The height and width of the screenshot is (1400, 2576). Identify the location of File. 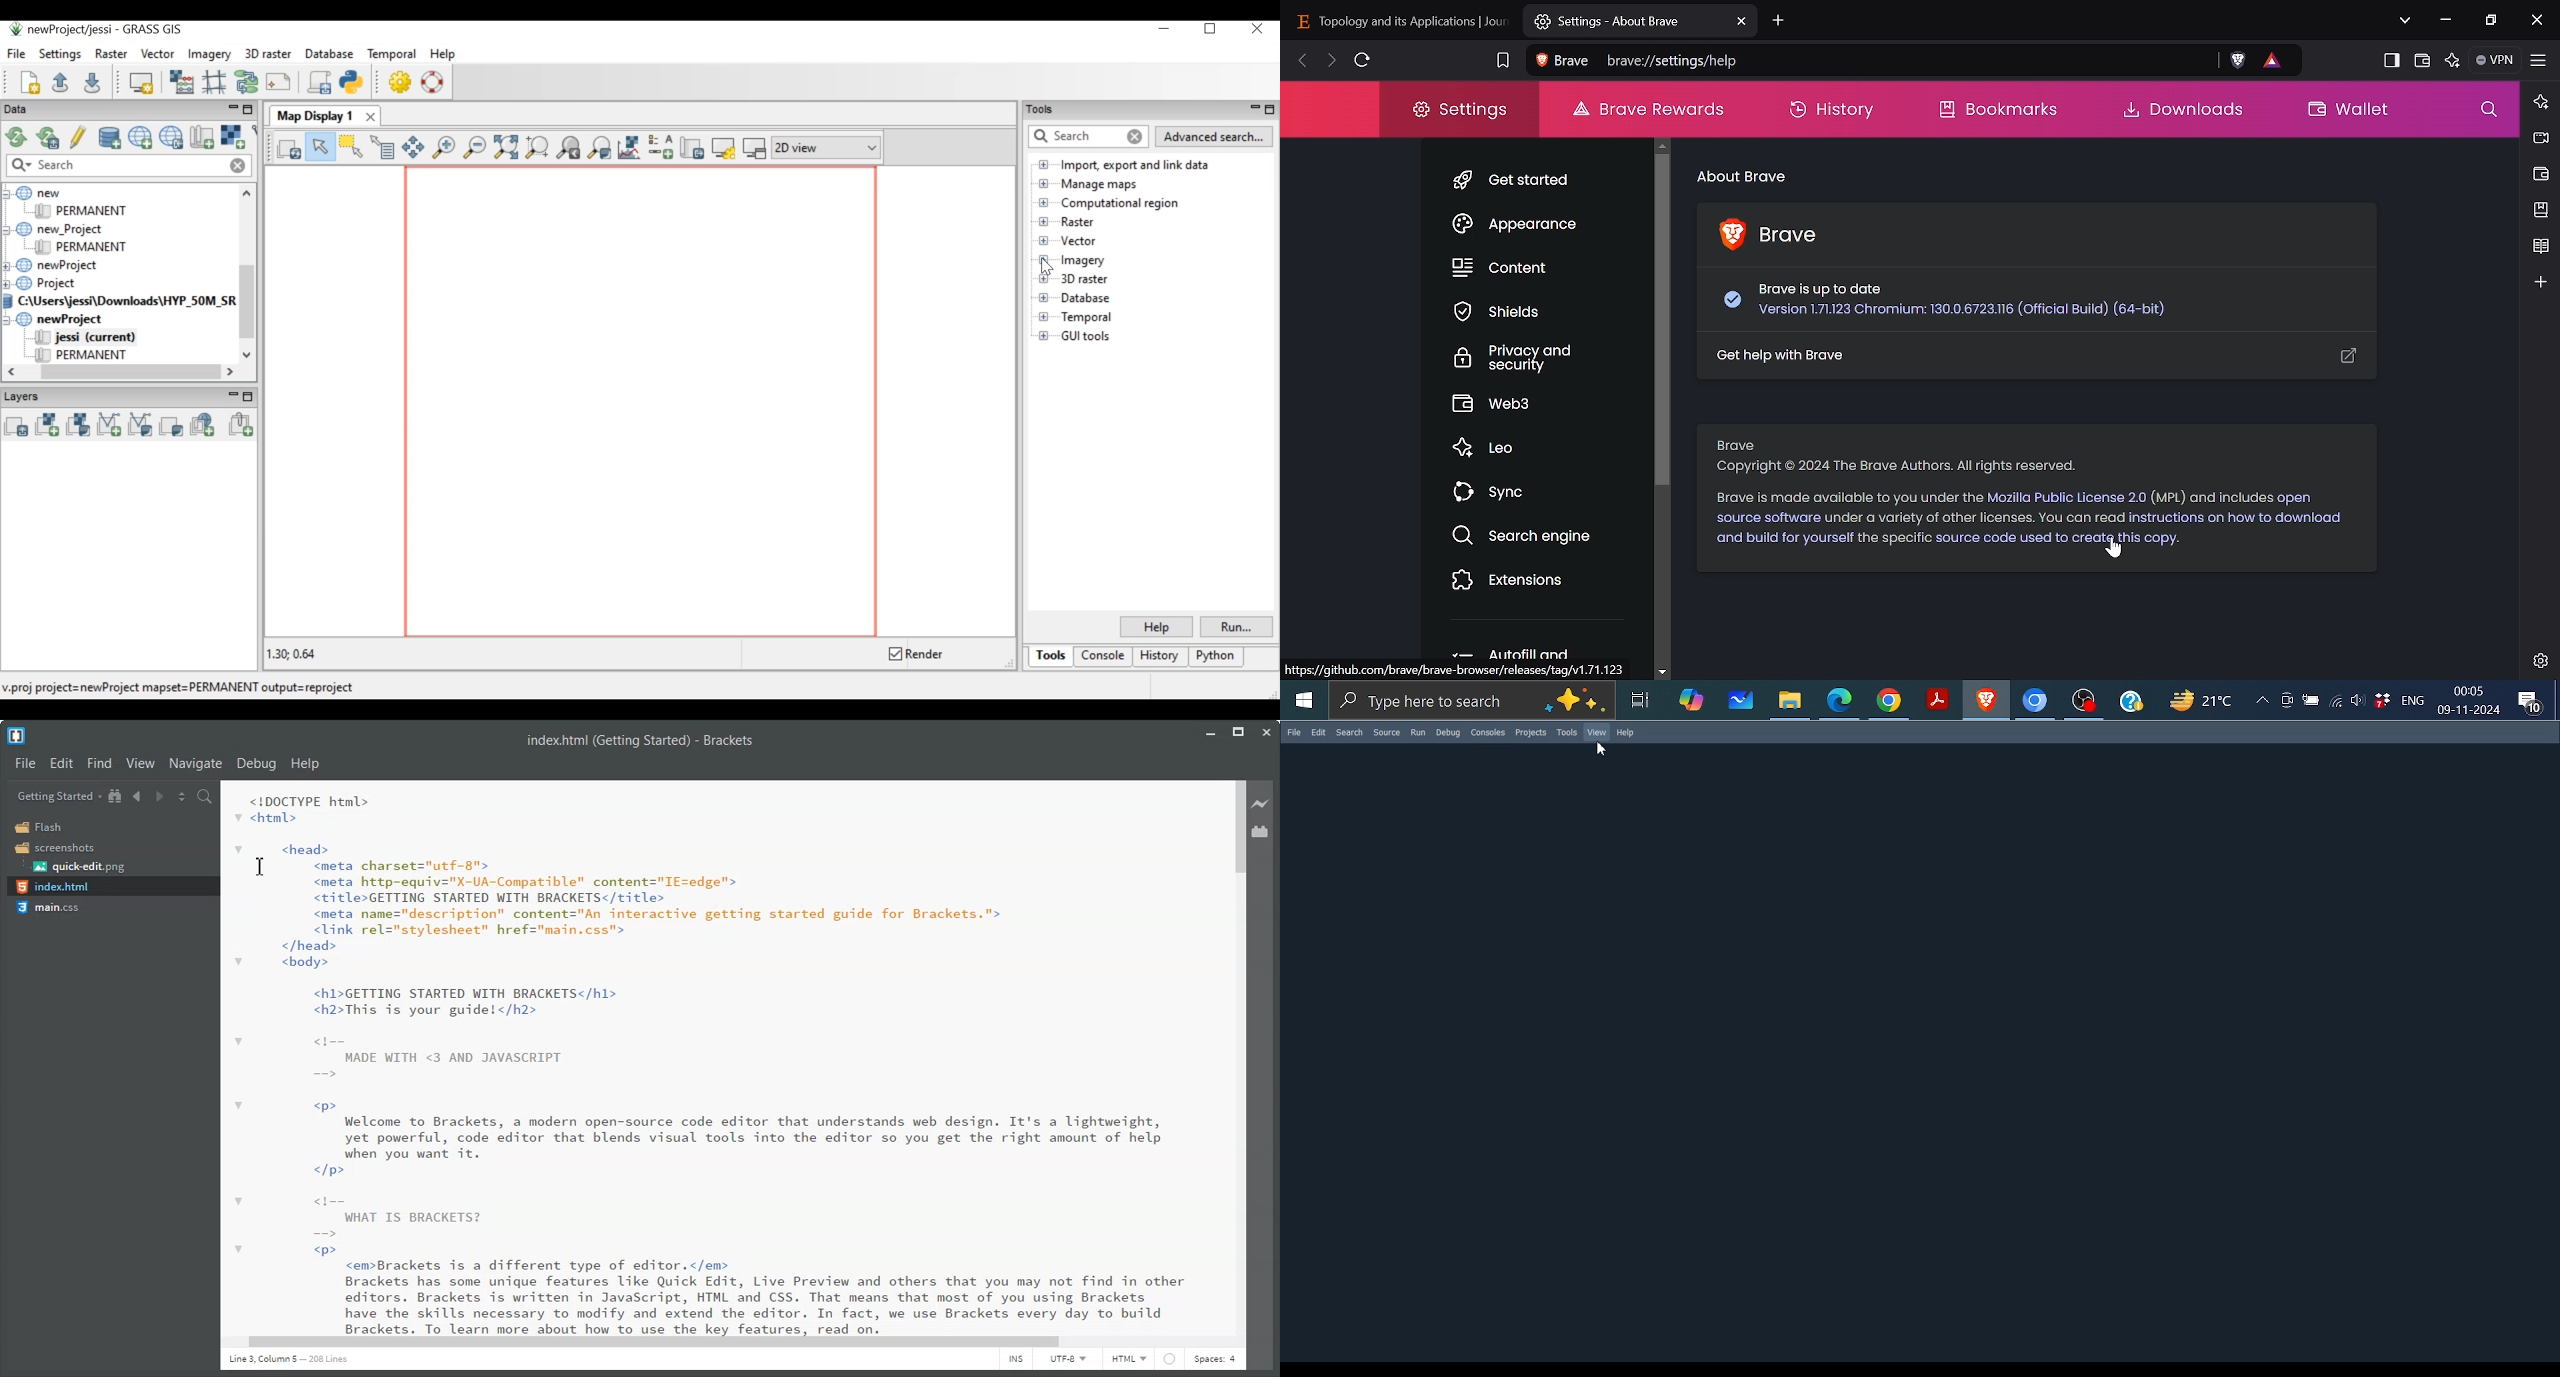
(1295, 733).